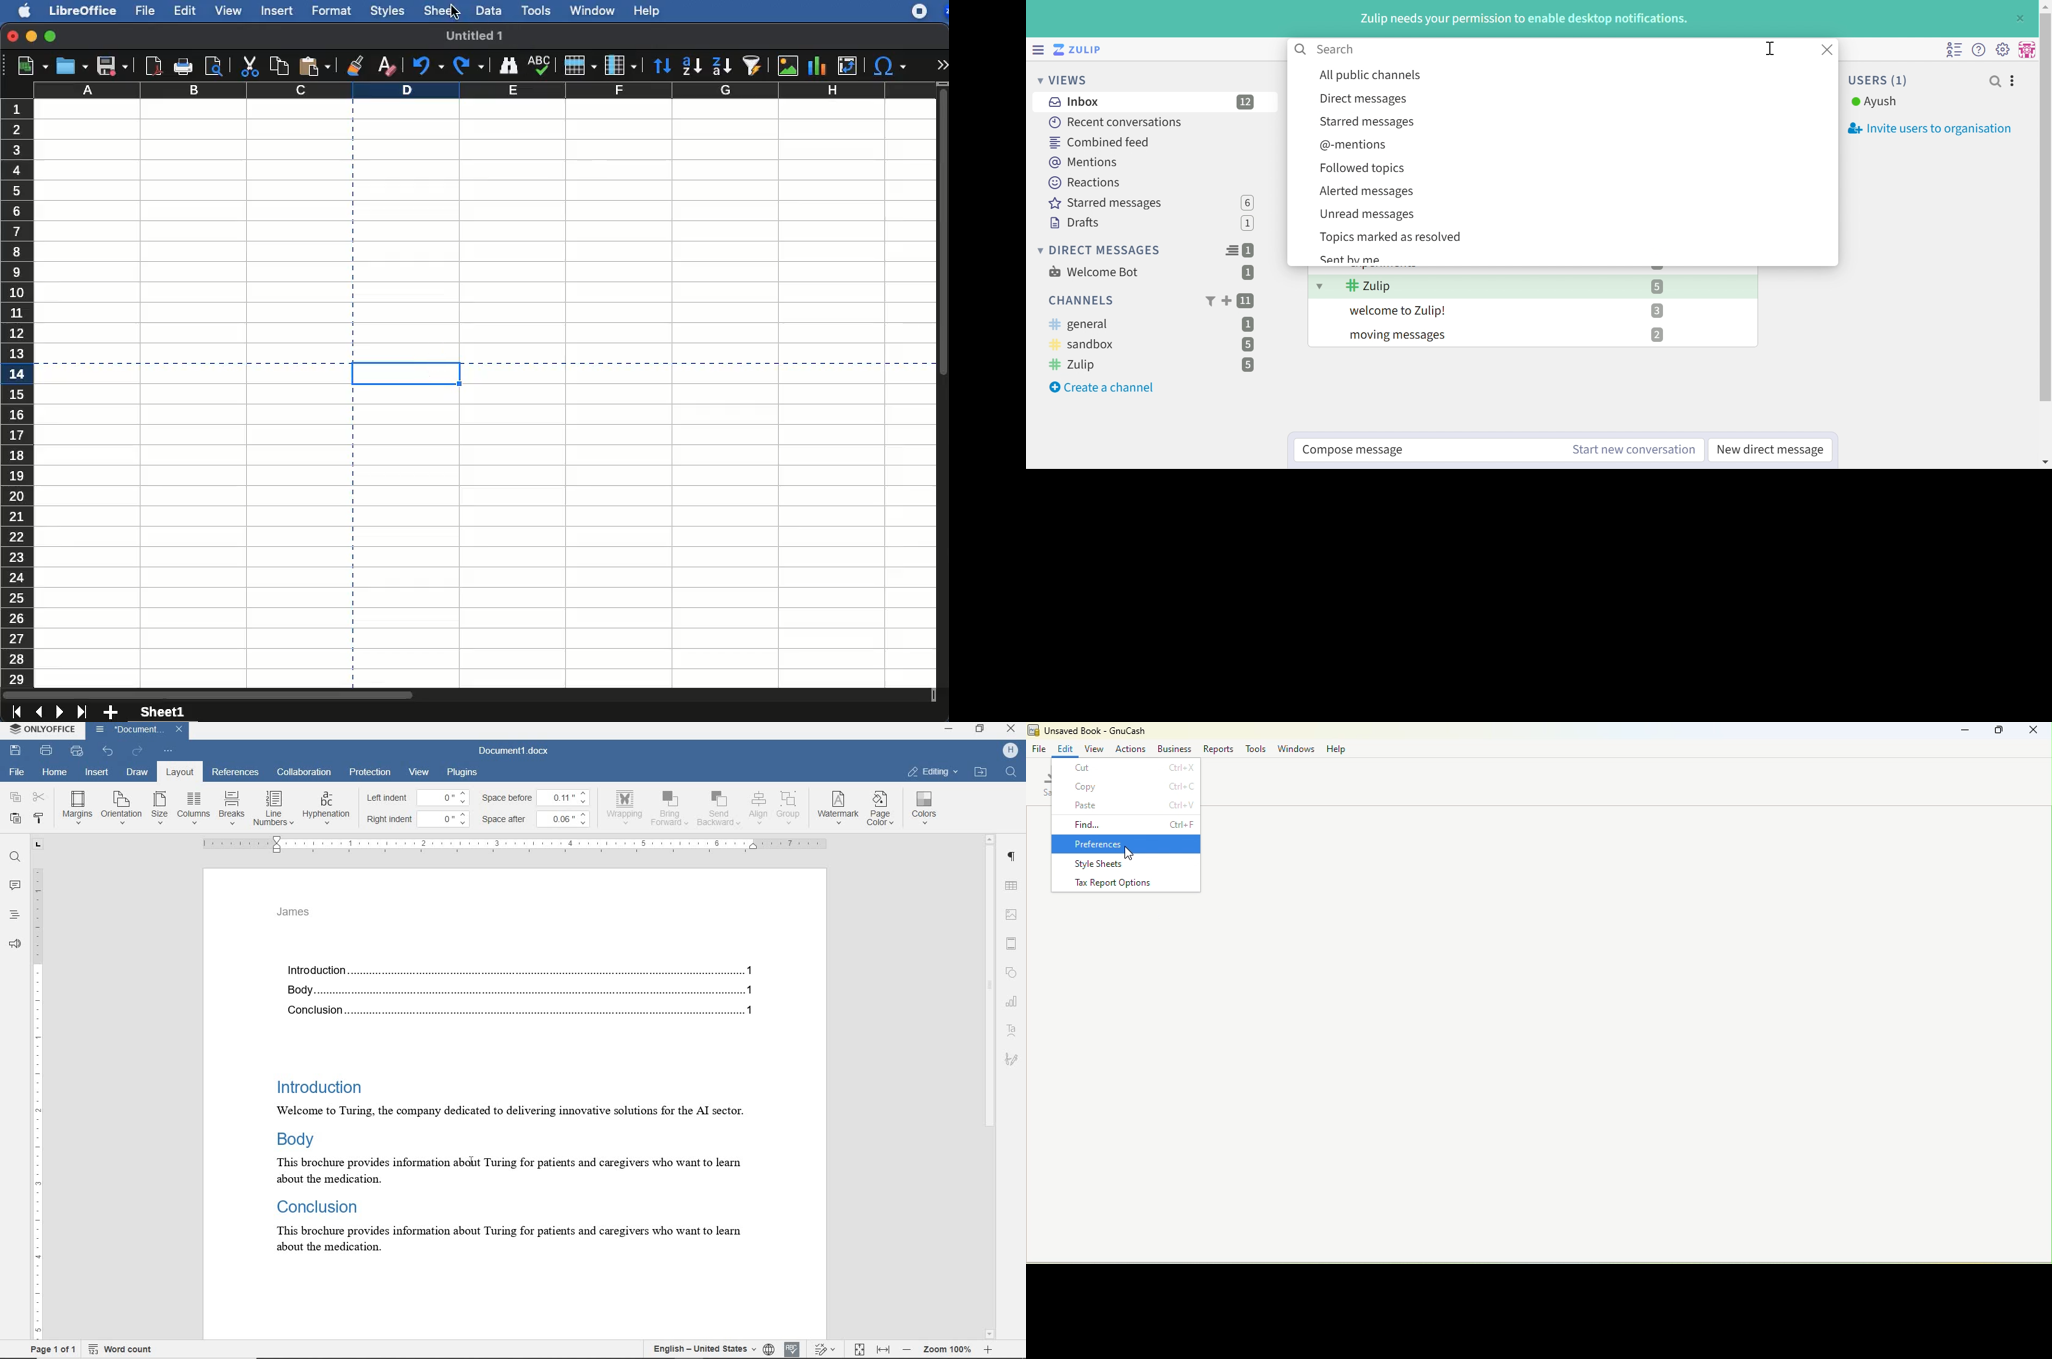 The image size is (2072, 1372). What do you see at coordinates (77, 807) in the screenshot?
I see `margins` at bounding box center [77, 807].